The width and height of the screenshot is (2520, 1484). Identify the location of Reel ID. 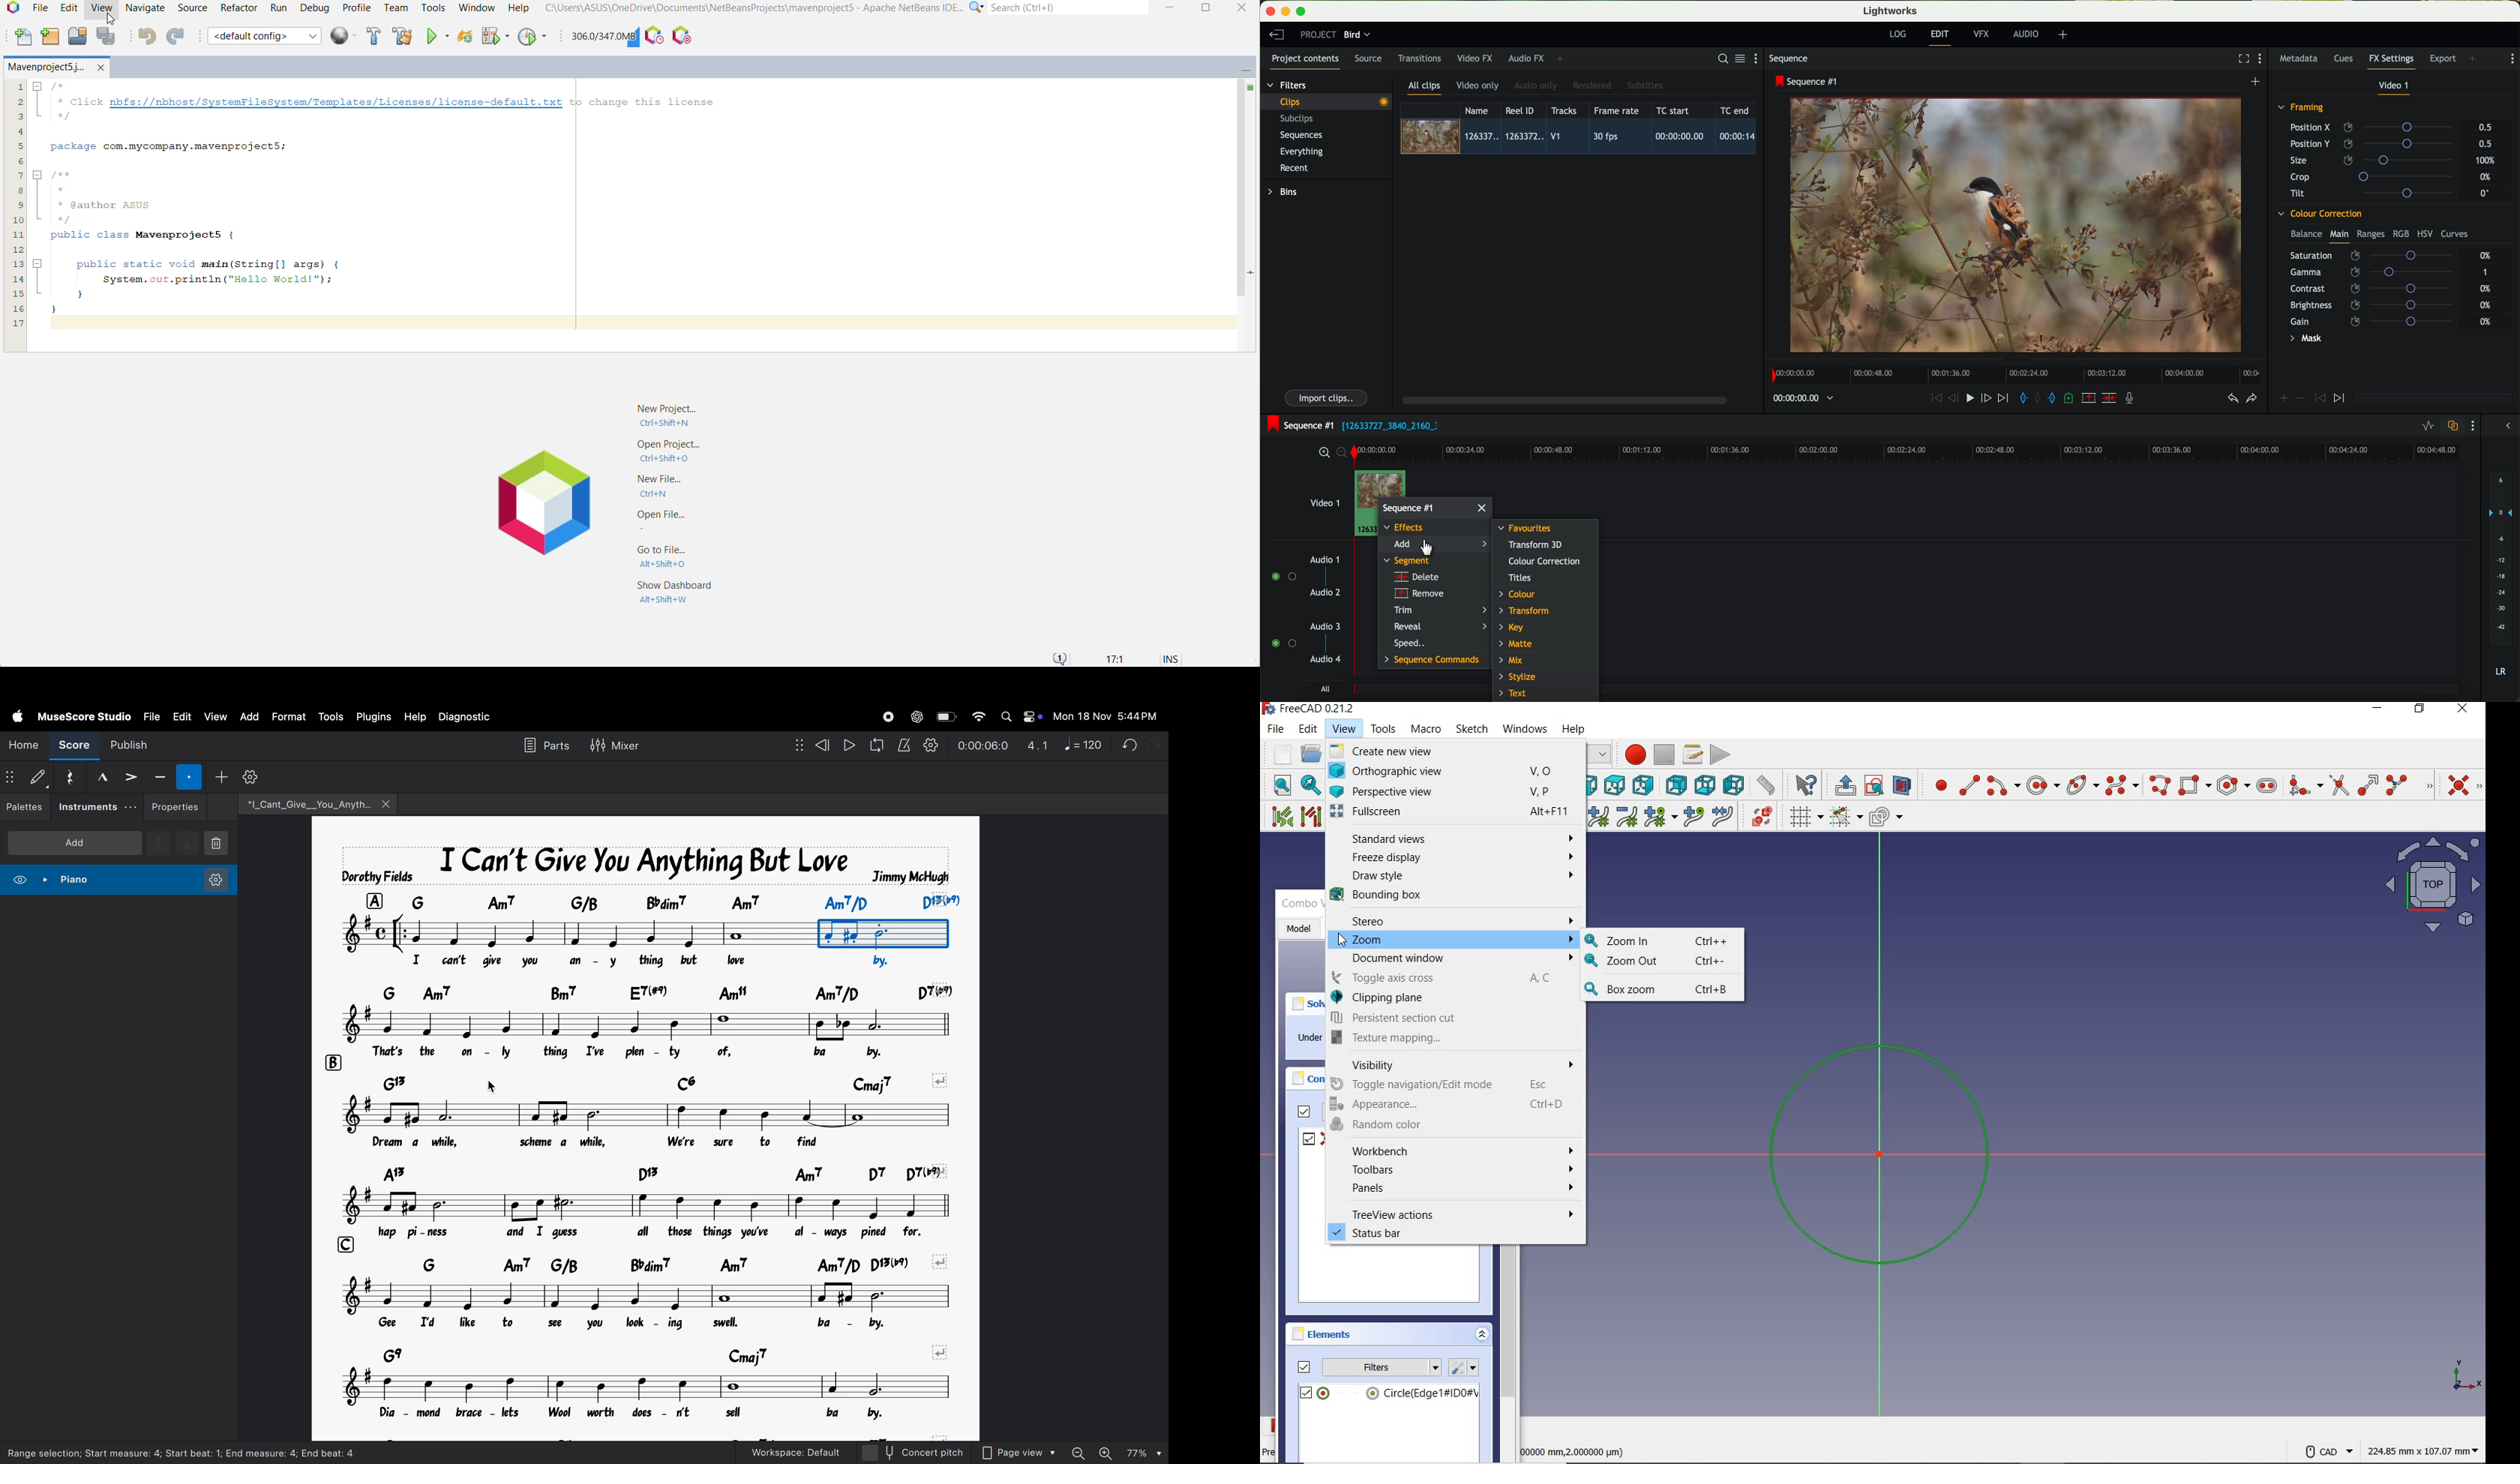
(1522, 110).